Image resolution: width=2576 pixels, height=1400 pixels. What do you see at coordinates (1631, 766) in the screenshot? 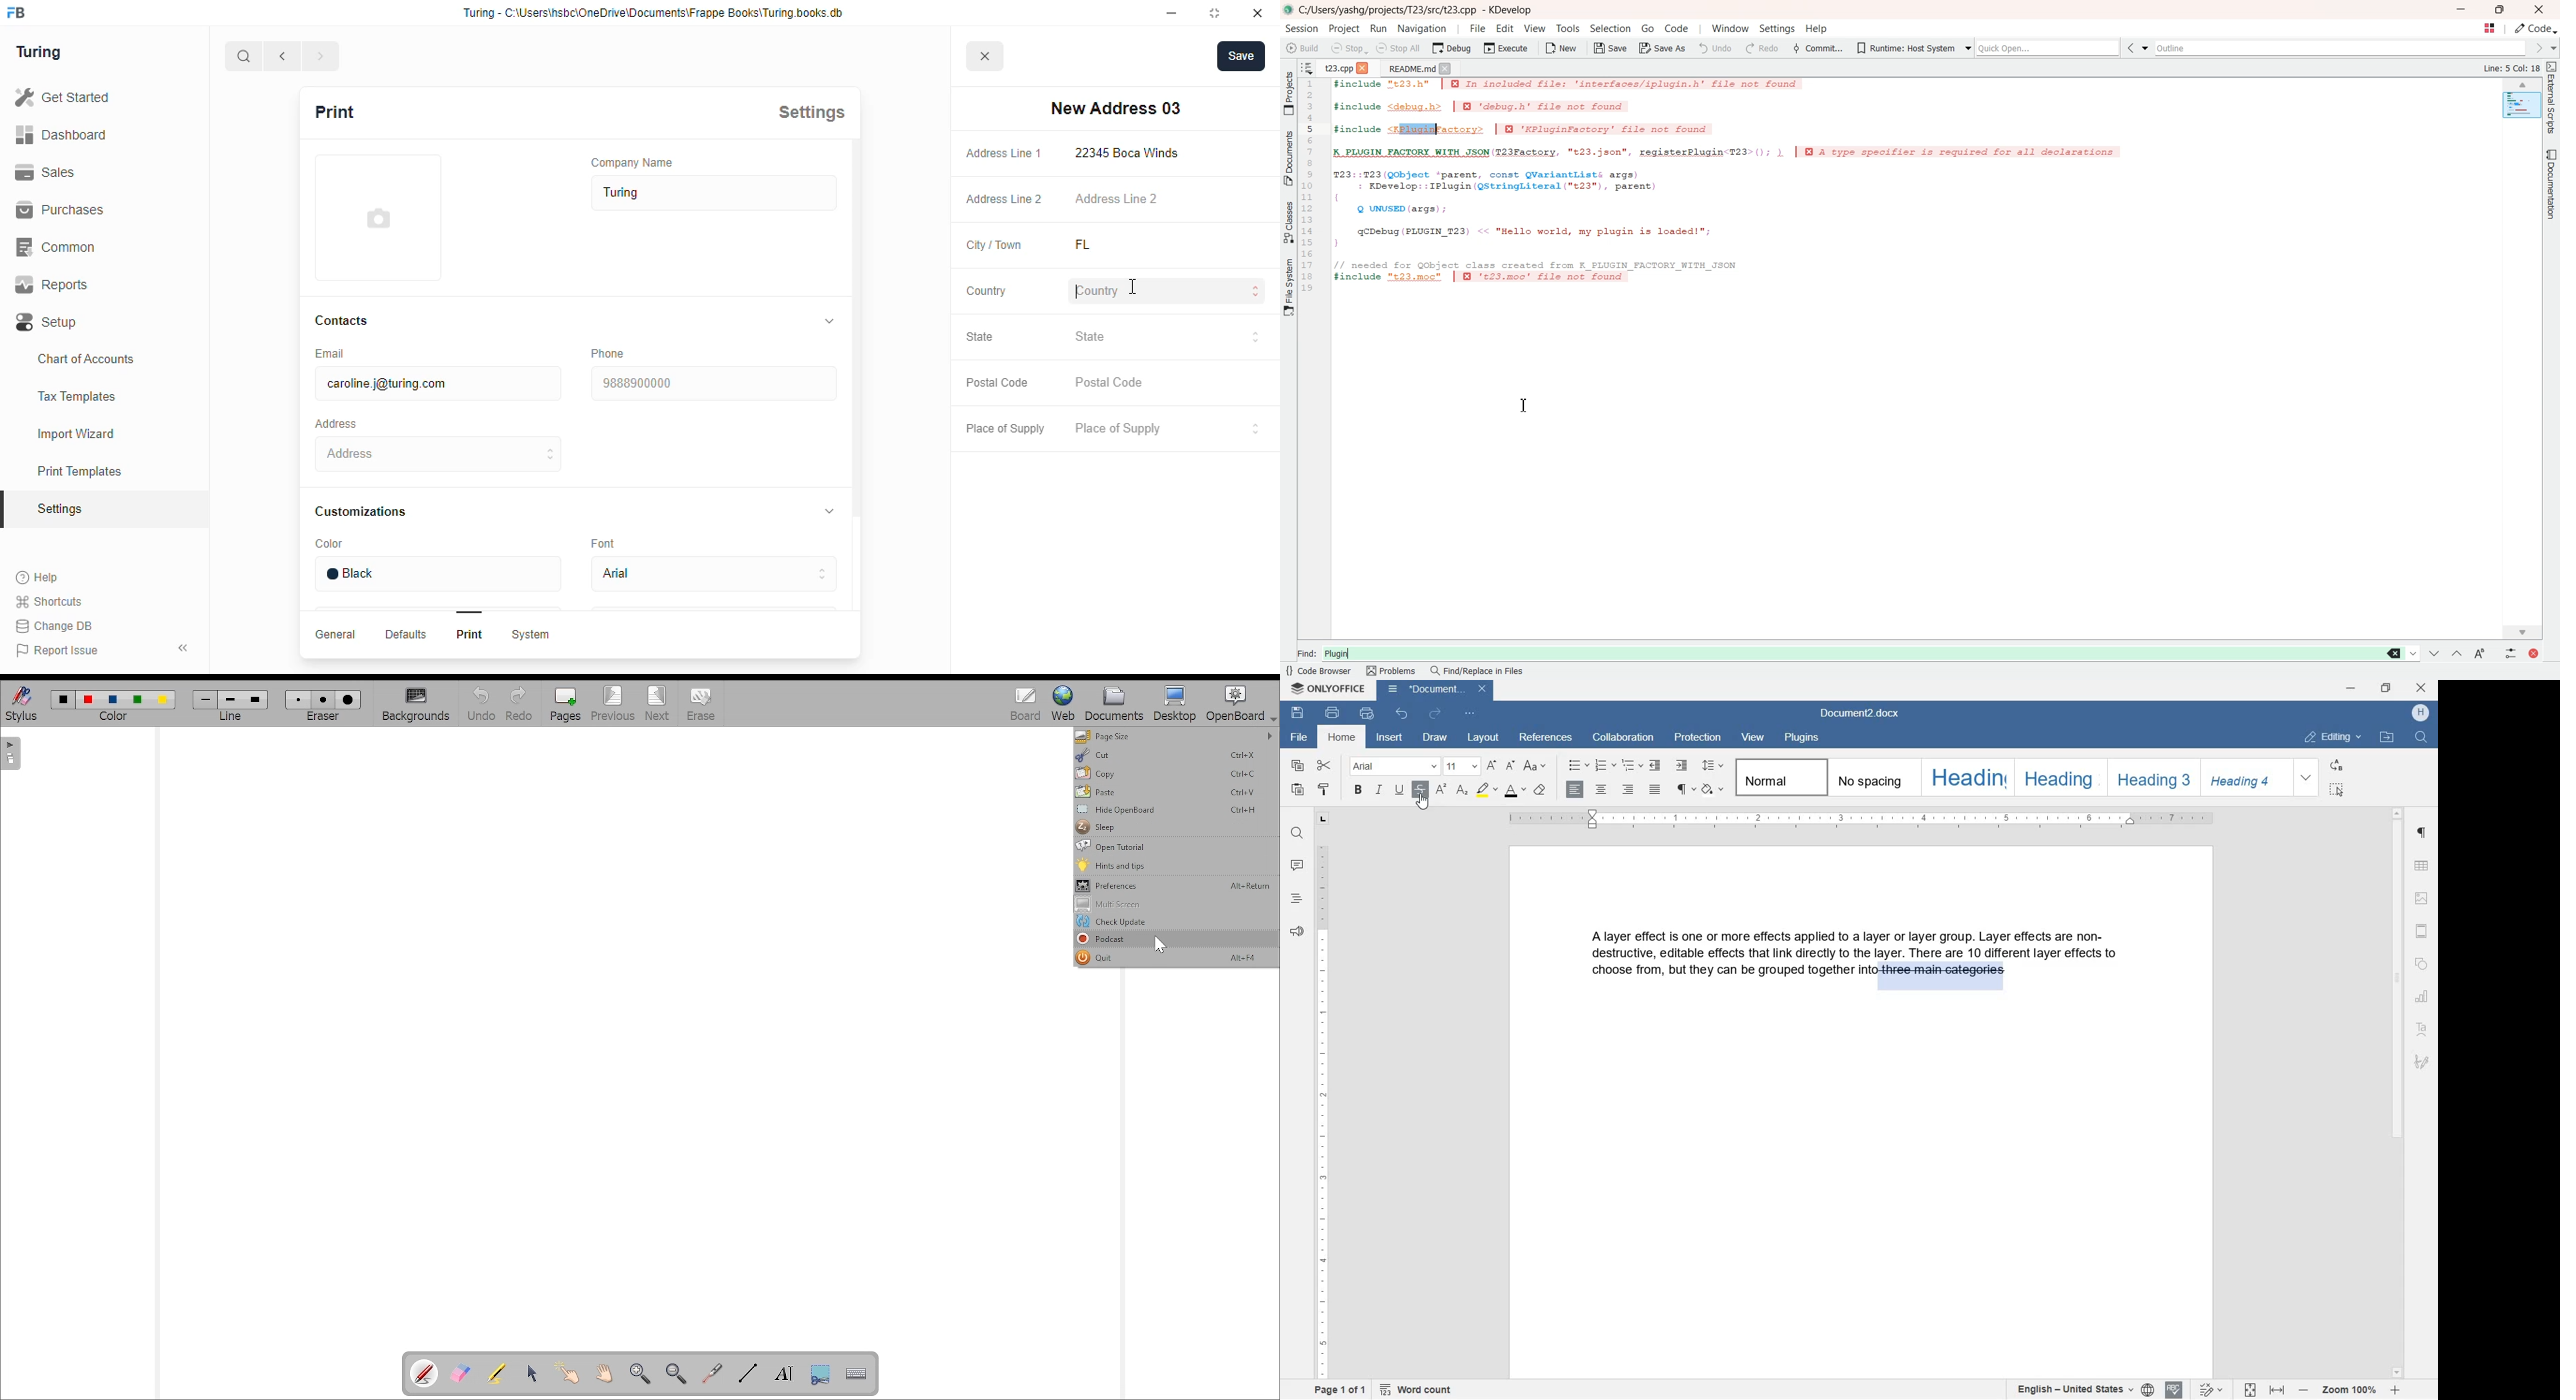
I see `multilevel list` at bounding box center [1631, 766].